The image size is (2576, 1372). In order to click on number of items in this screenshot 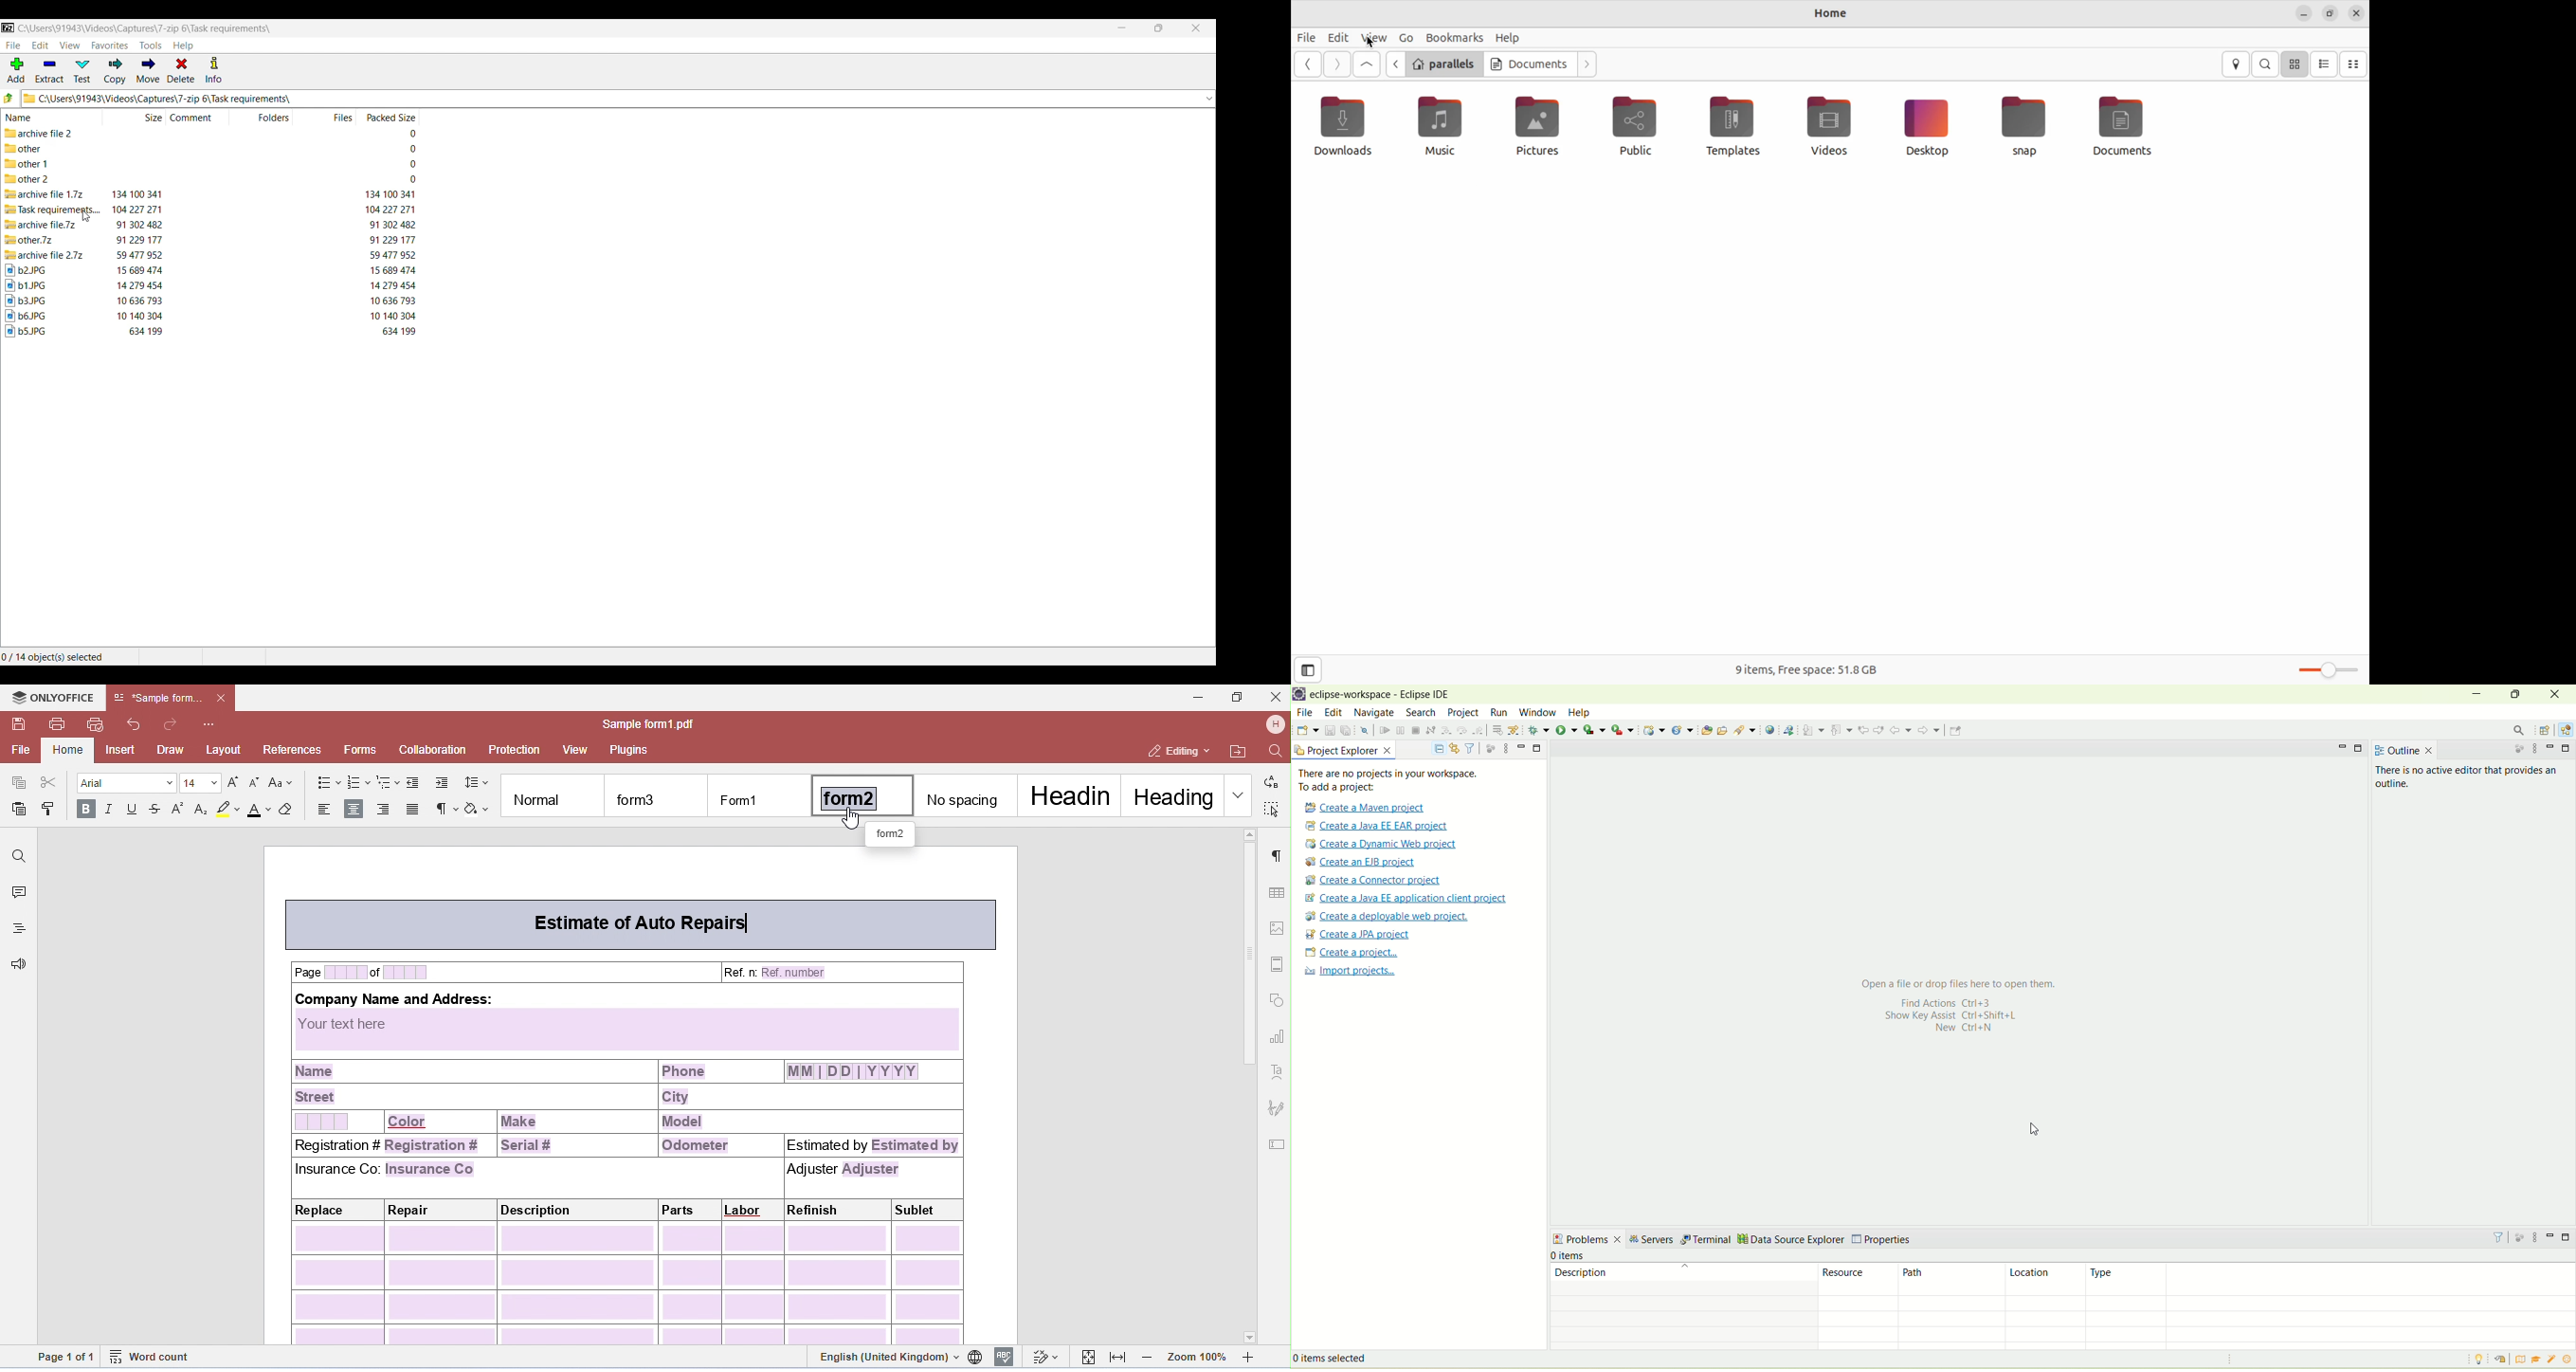, I will do `click(1579, 1256)`.